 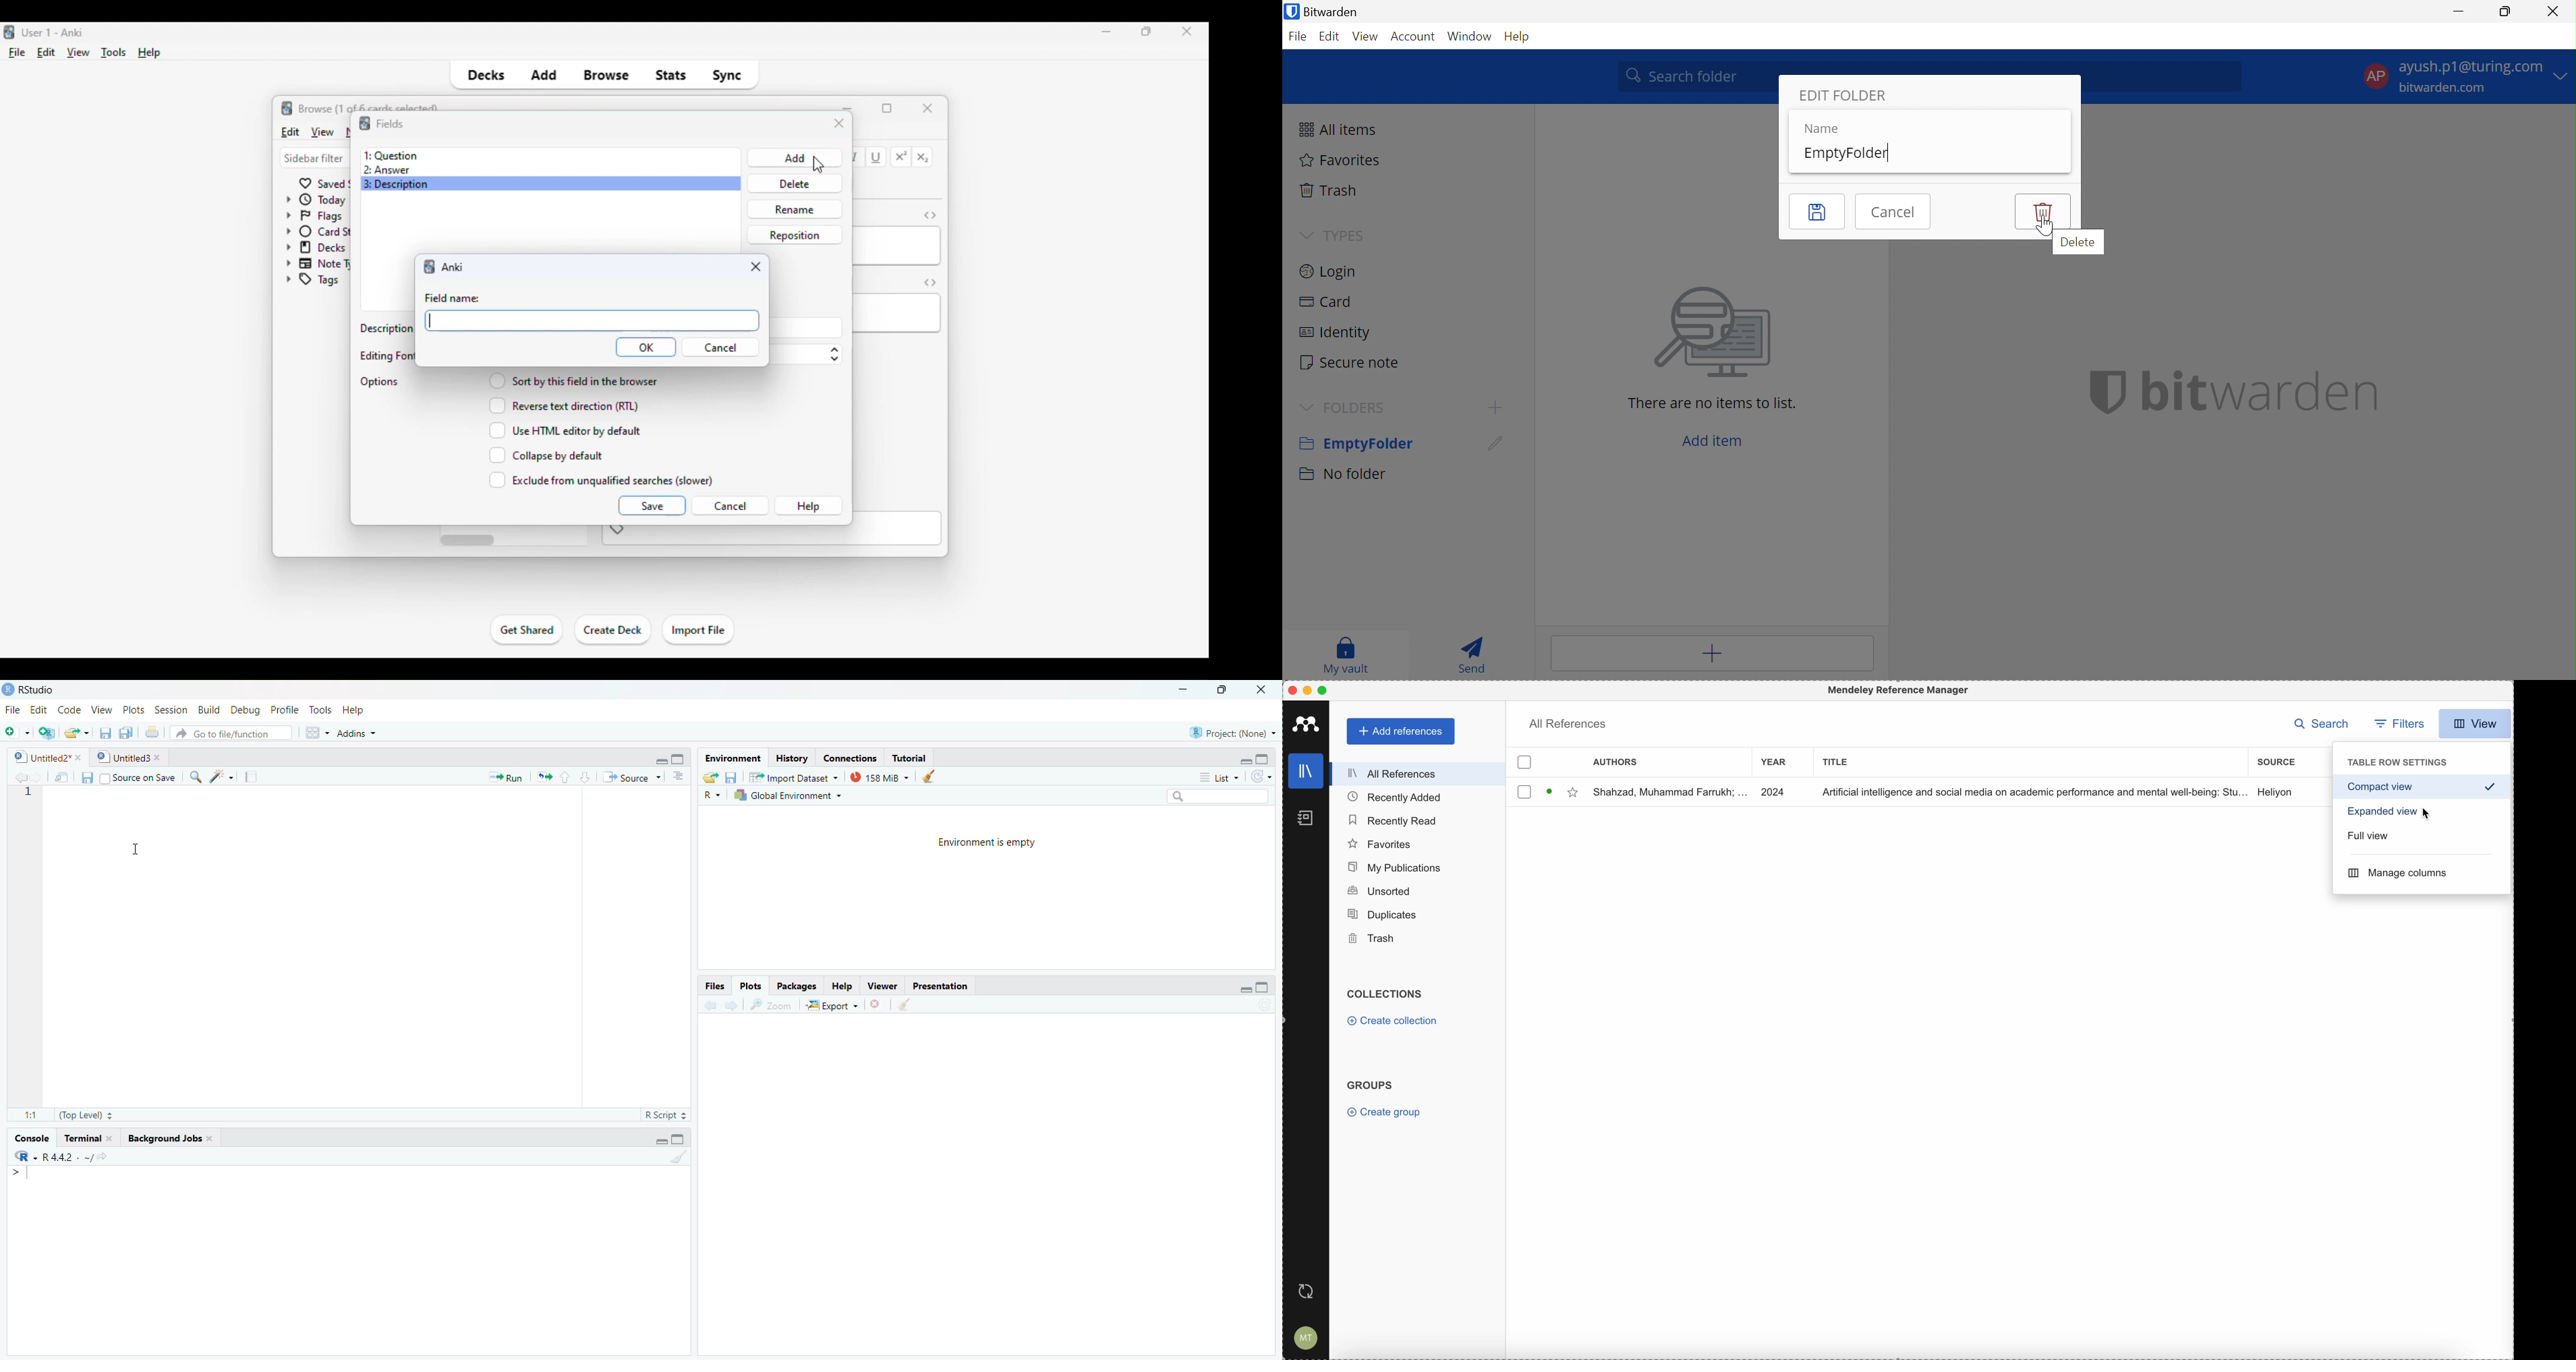 I want to click on searching for file vector image, so click(x=1707, y=334).